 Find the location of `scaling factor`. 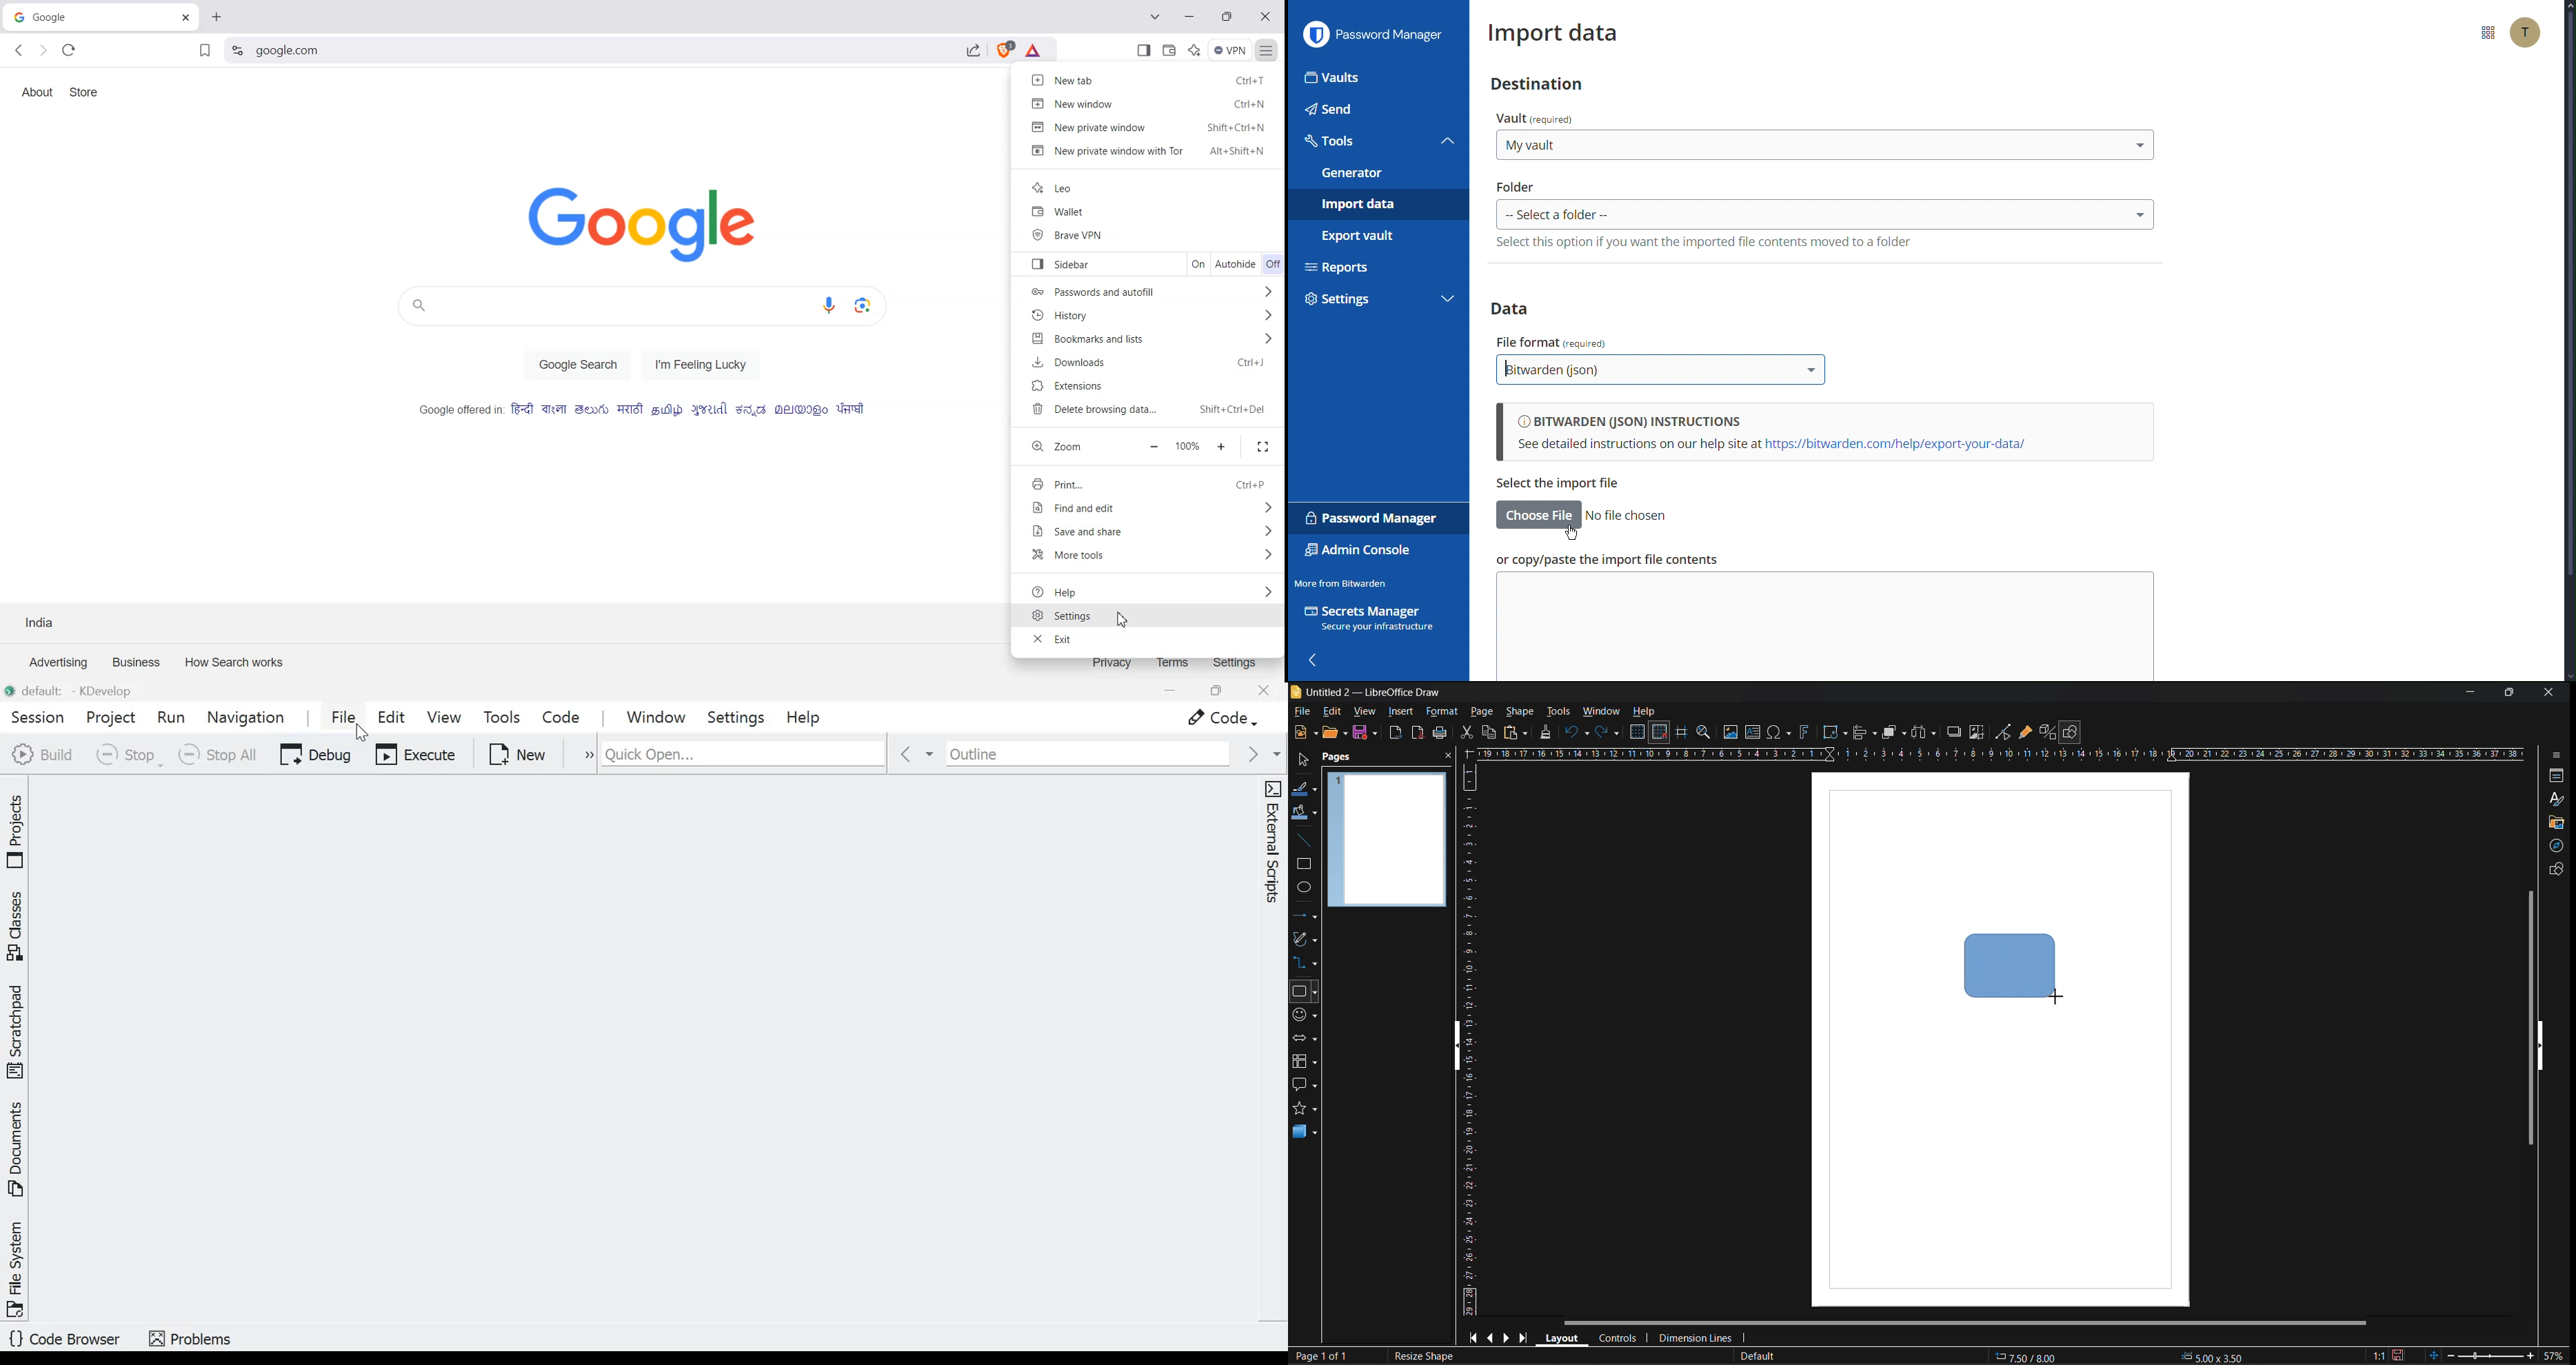

scaling factor is located at coordinates (2380, 1356).